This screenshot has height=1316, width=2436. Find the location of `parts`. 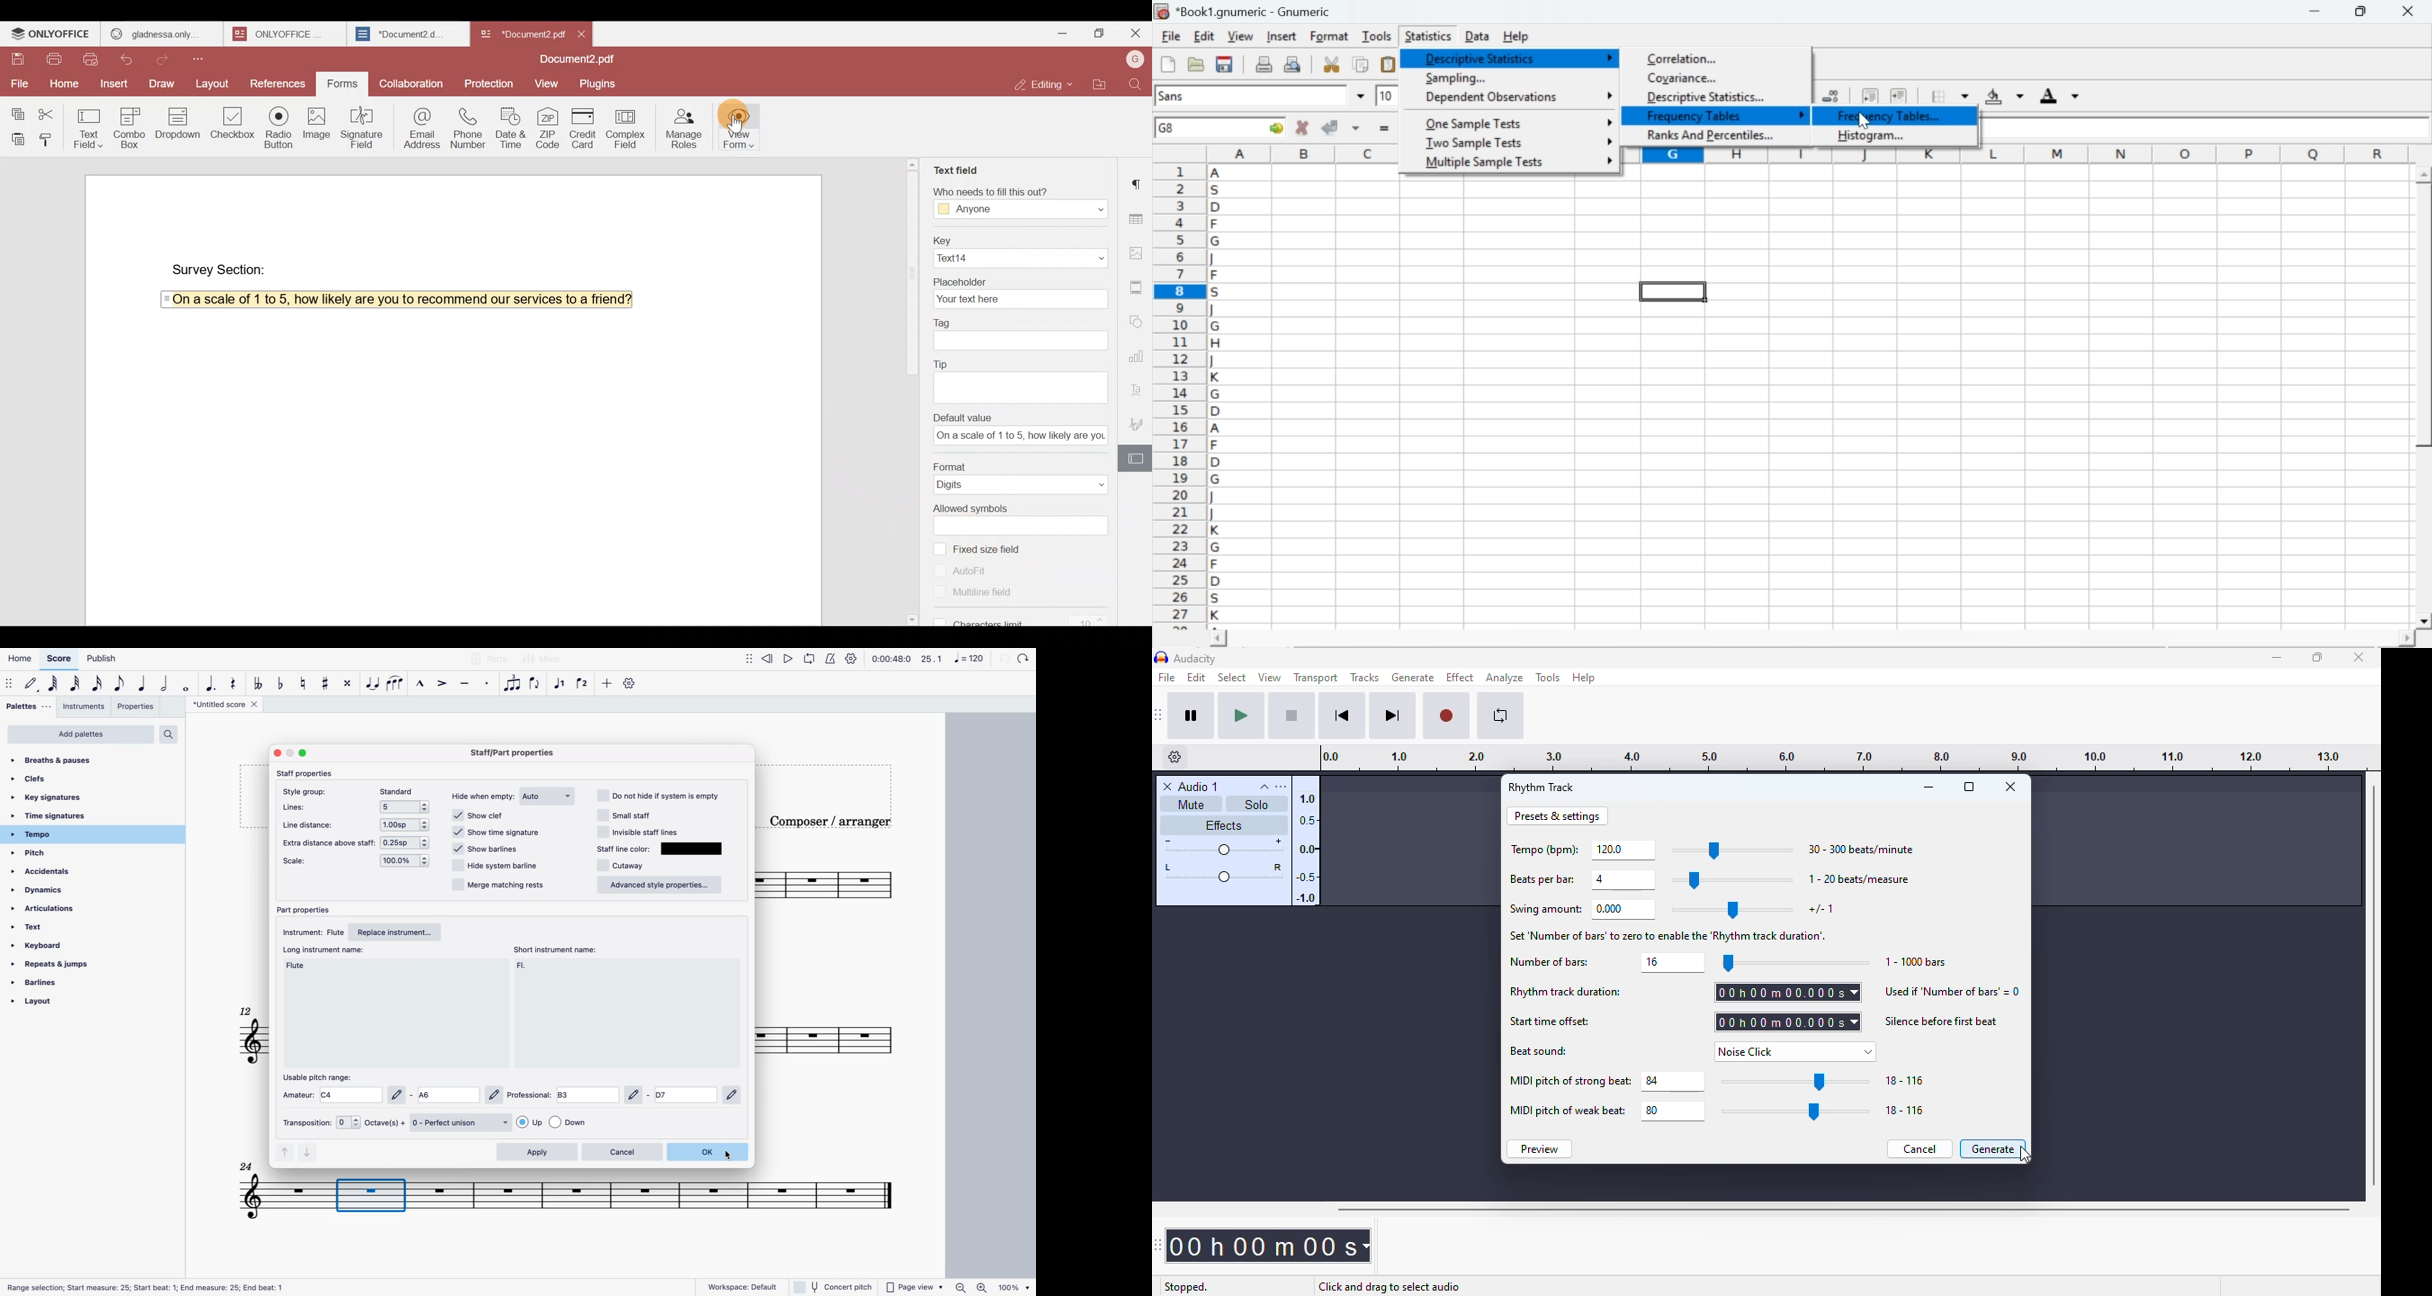

parts is located at coordinates (489, 658).